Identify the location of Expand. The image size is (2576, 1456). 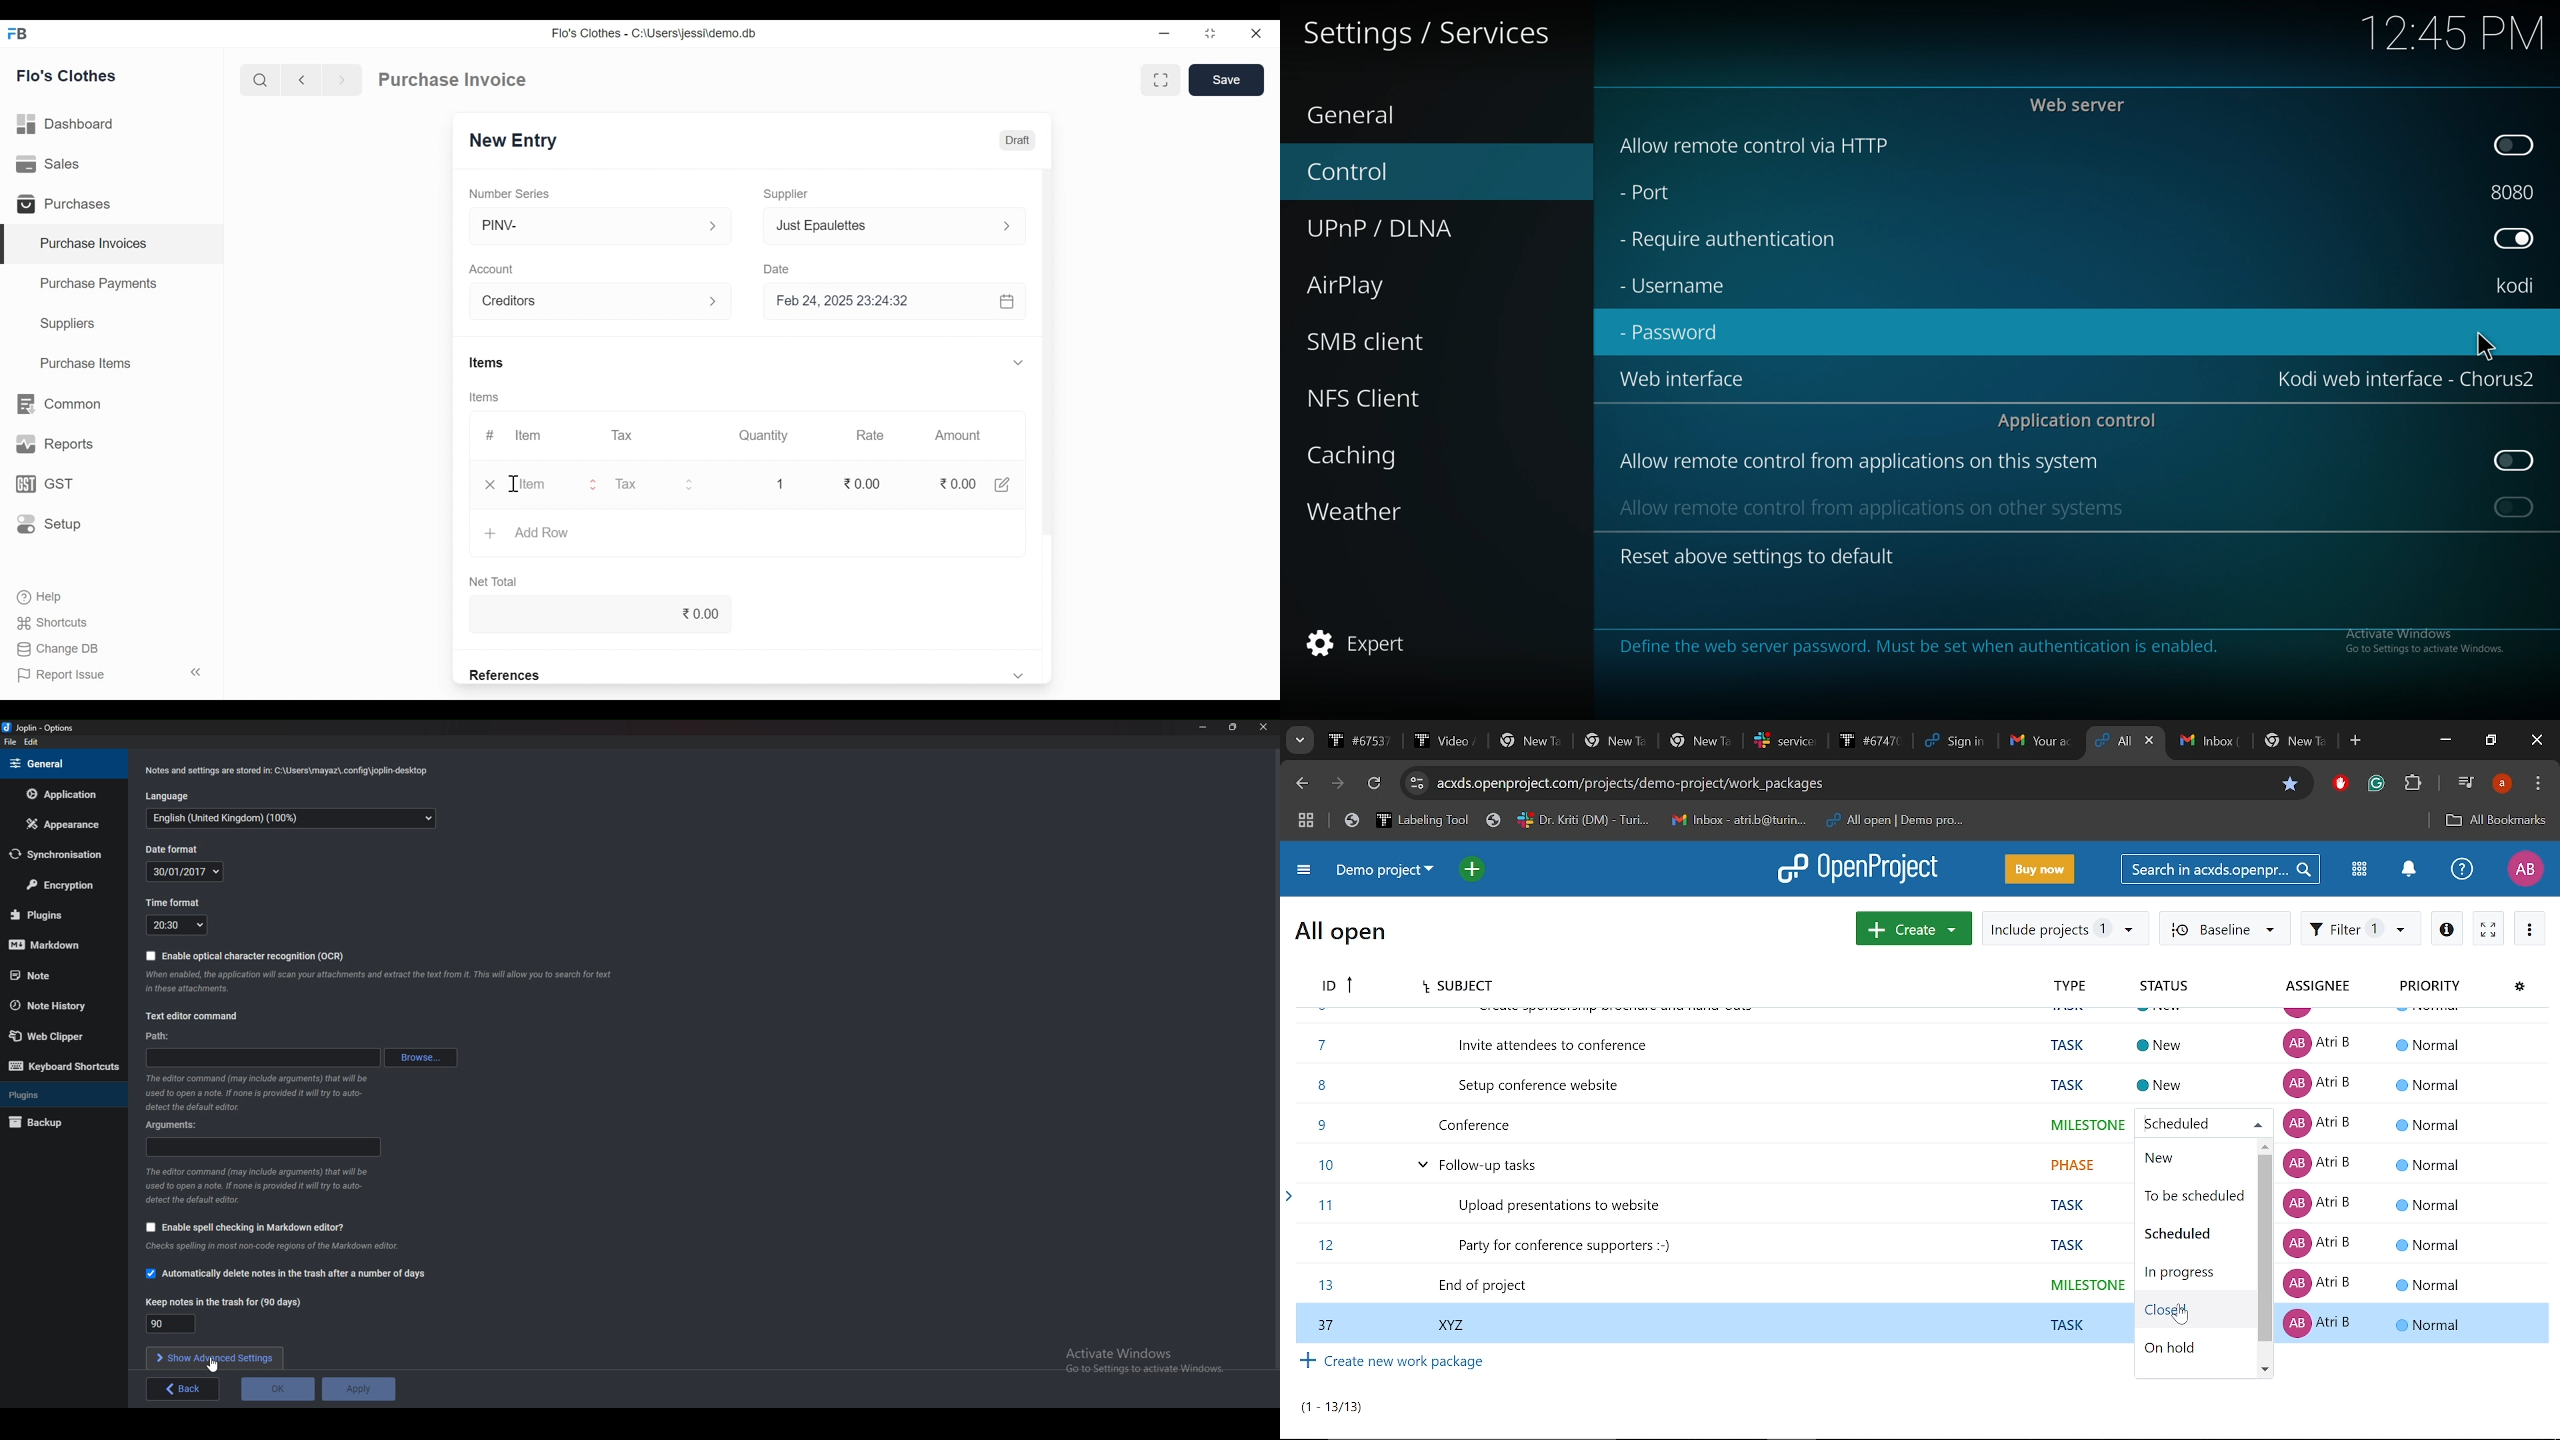
(718, 303).